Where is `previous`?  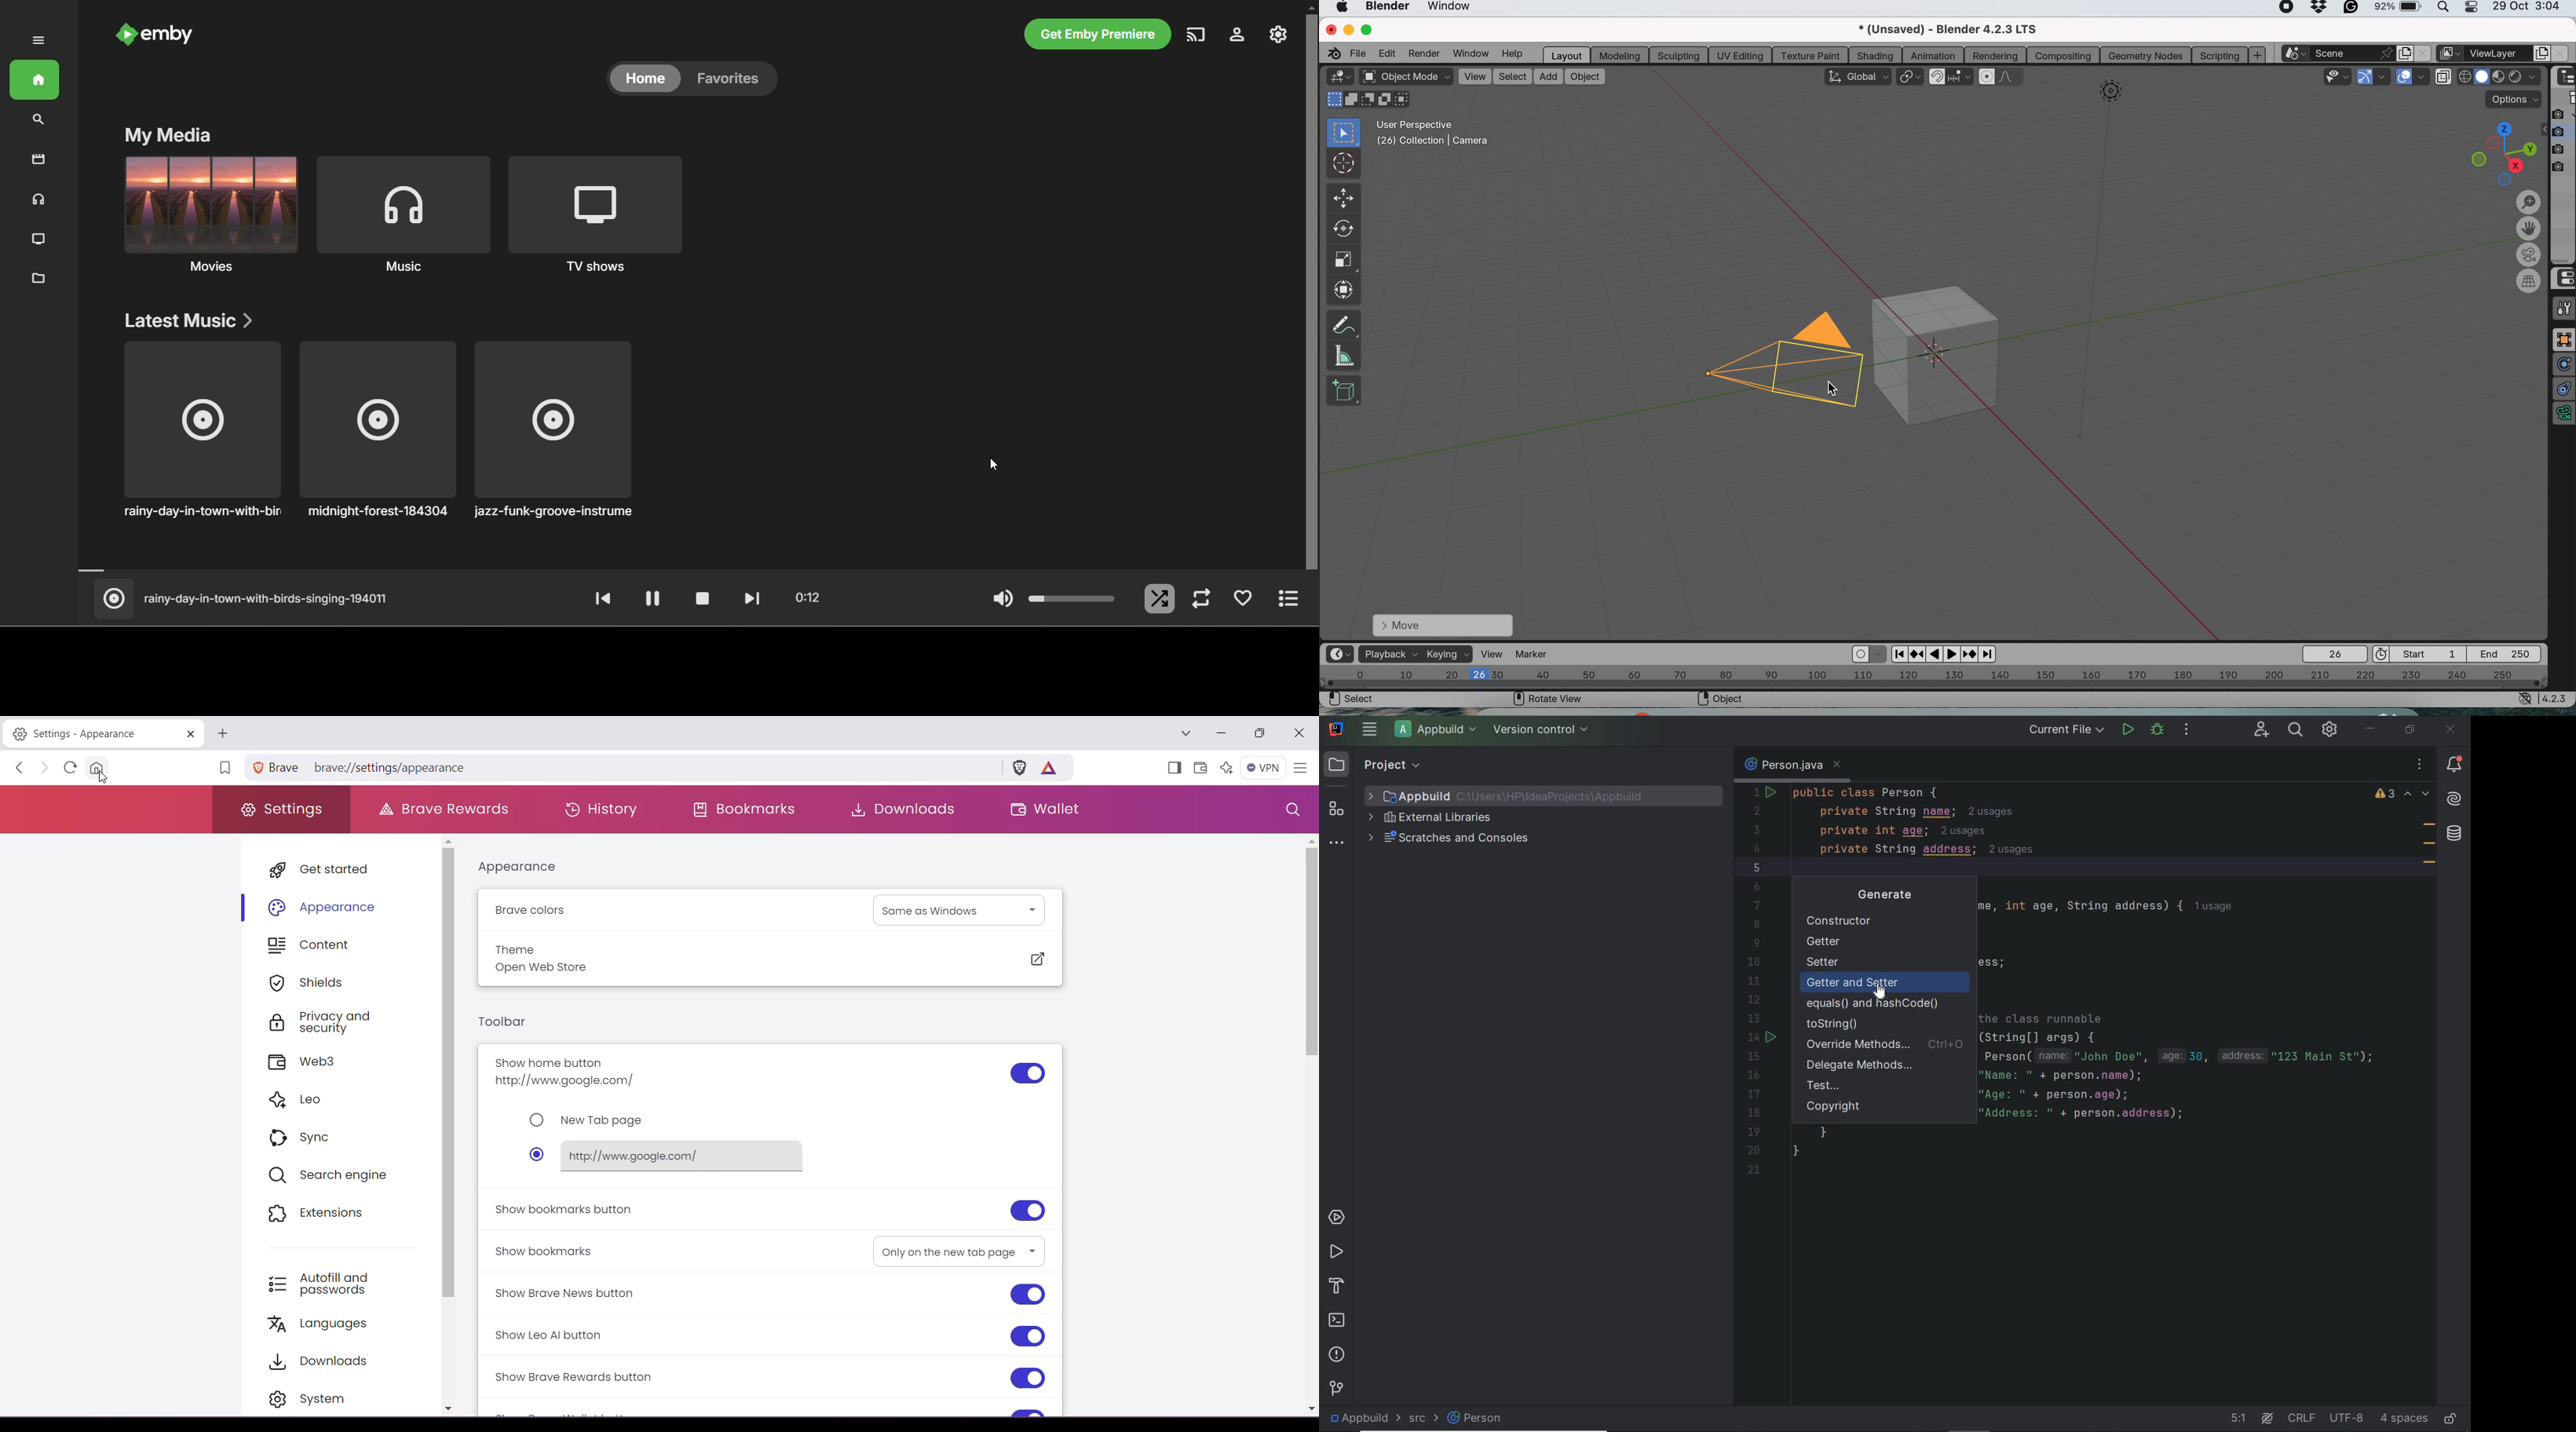 previous is located at coordinates (1898, 653).